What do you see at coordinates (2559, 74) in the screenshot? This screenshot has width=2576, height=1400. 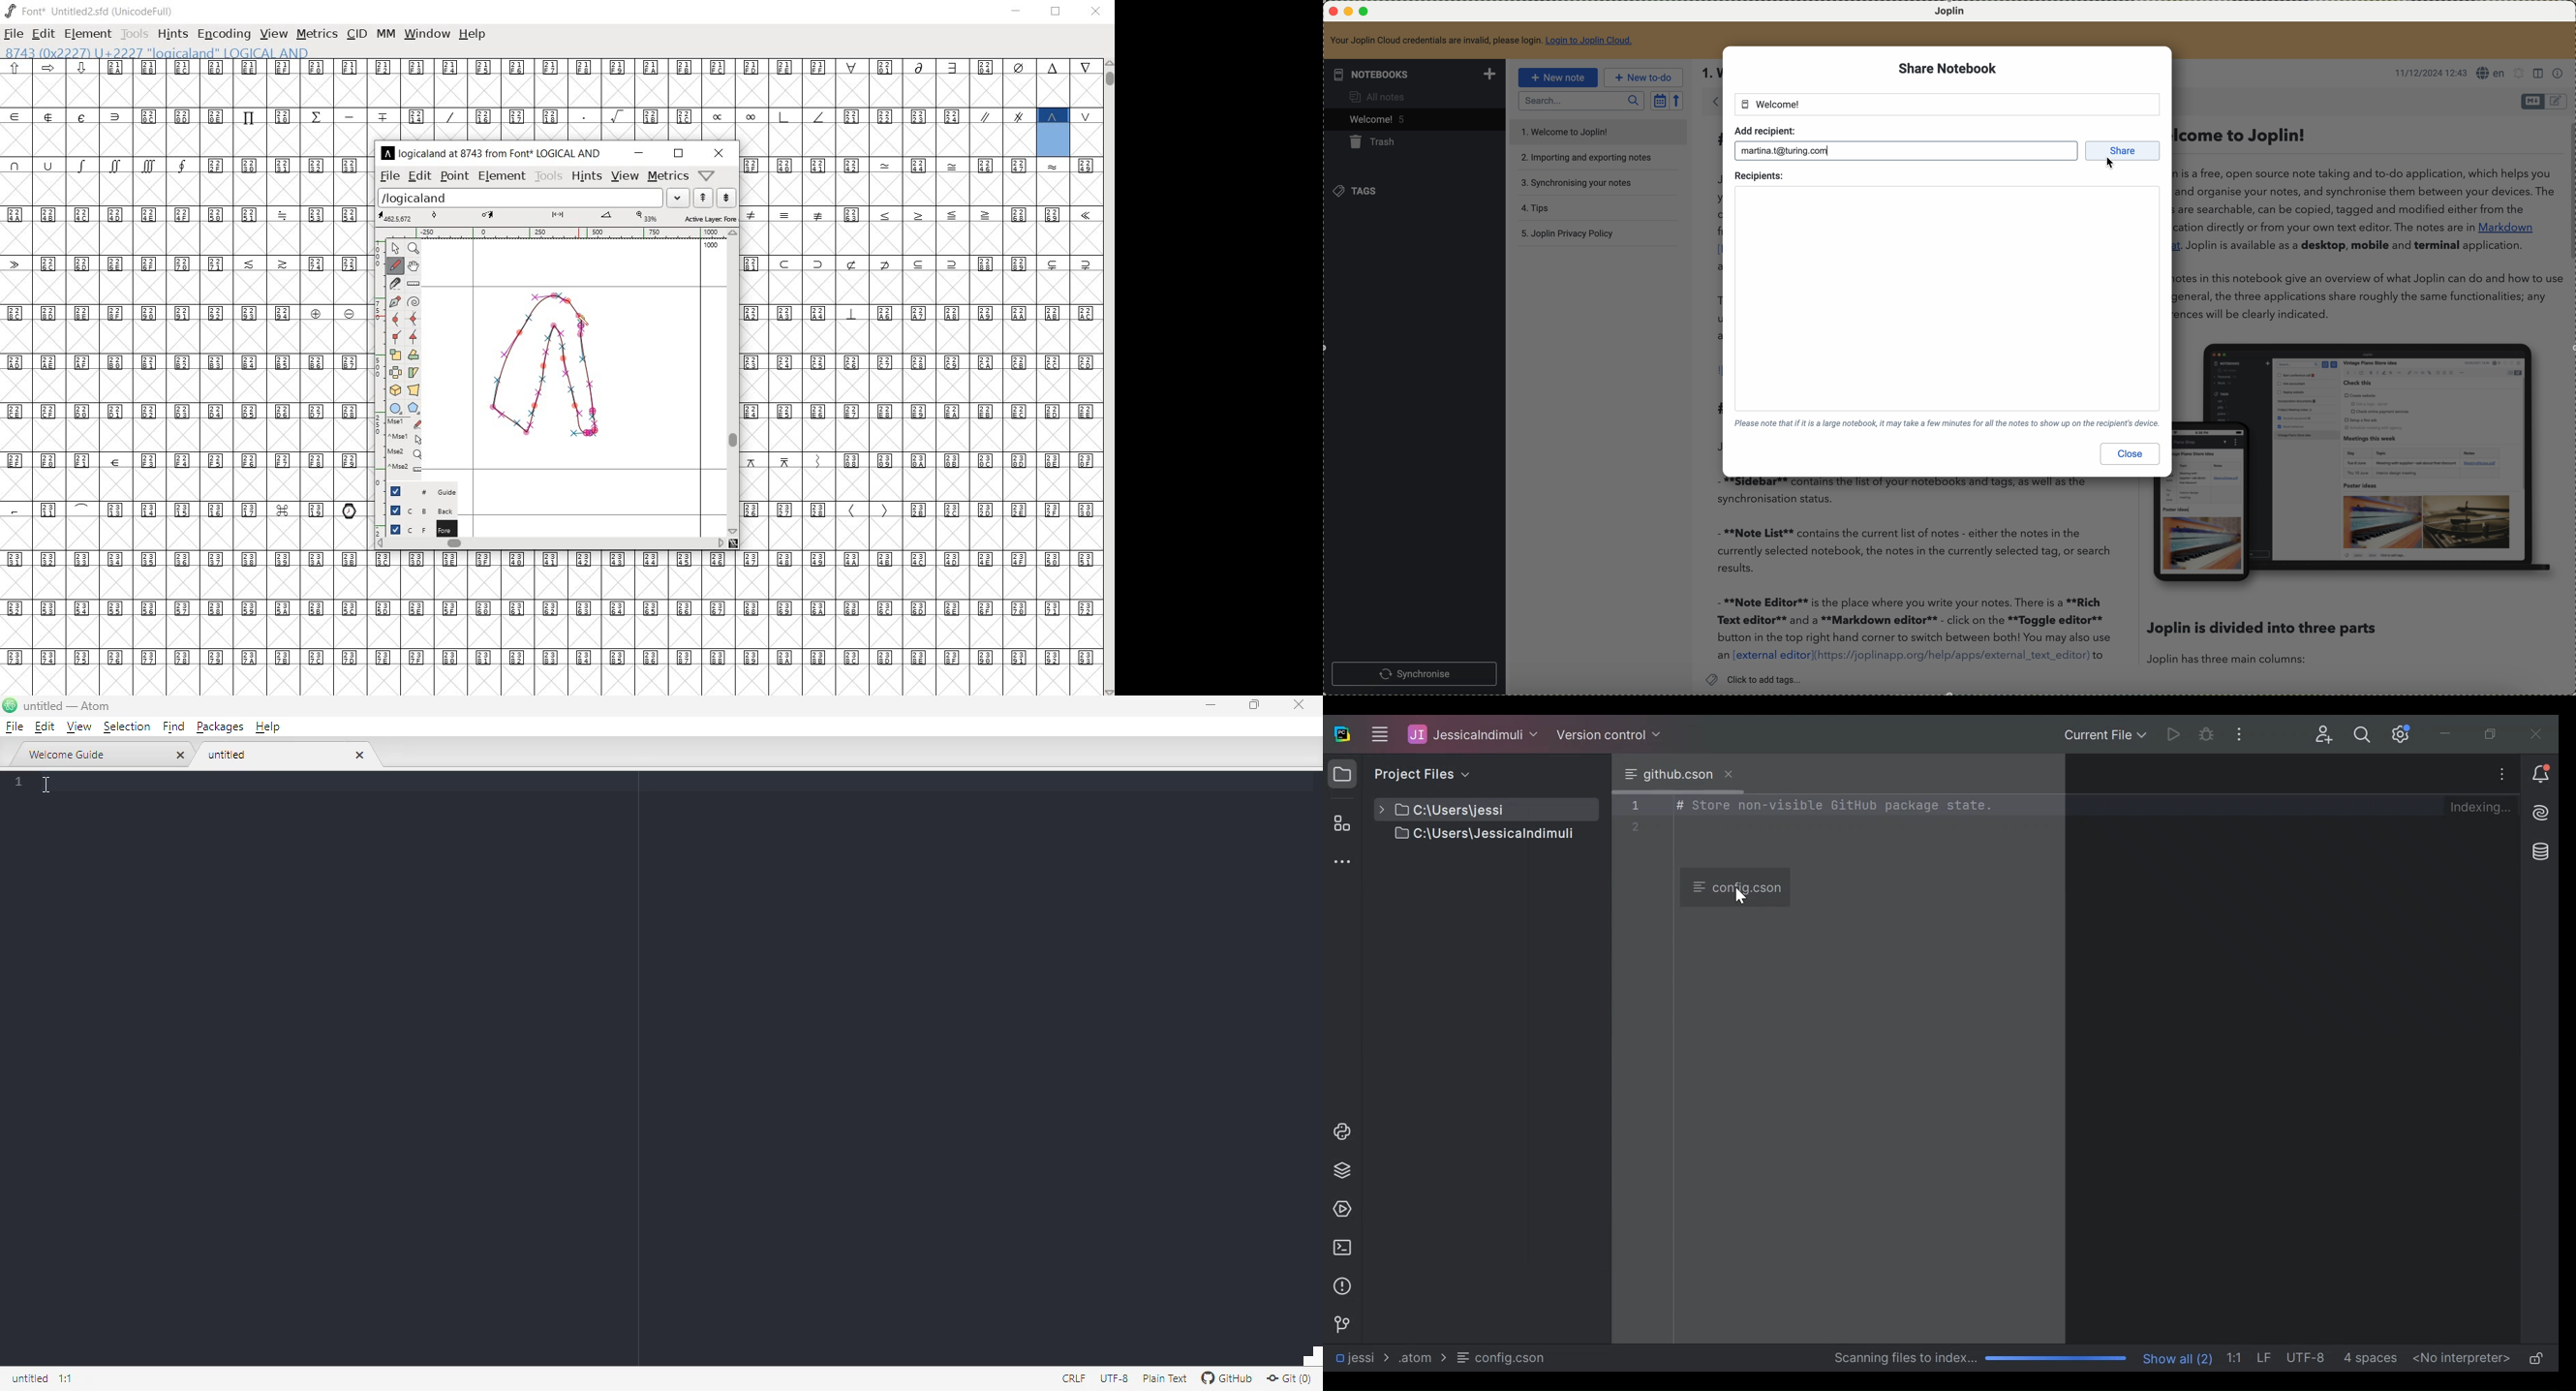 I see `note properties` at bounding box center [2559, 74].